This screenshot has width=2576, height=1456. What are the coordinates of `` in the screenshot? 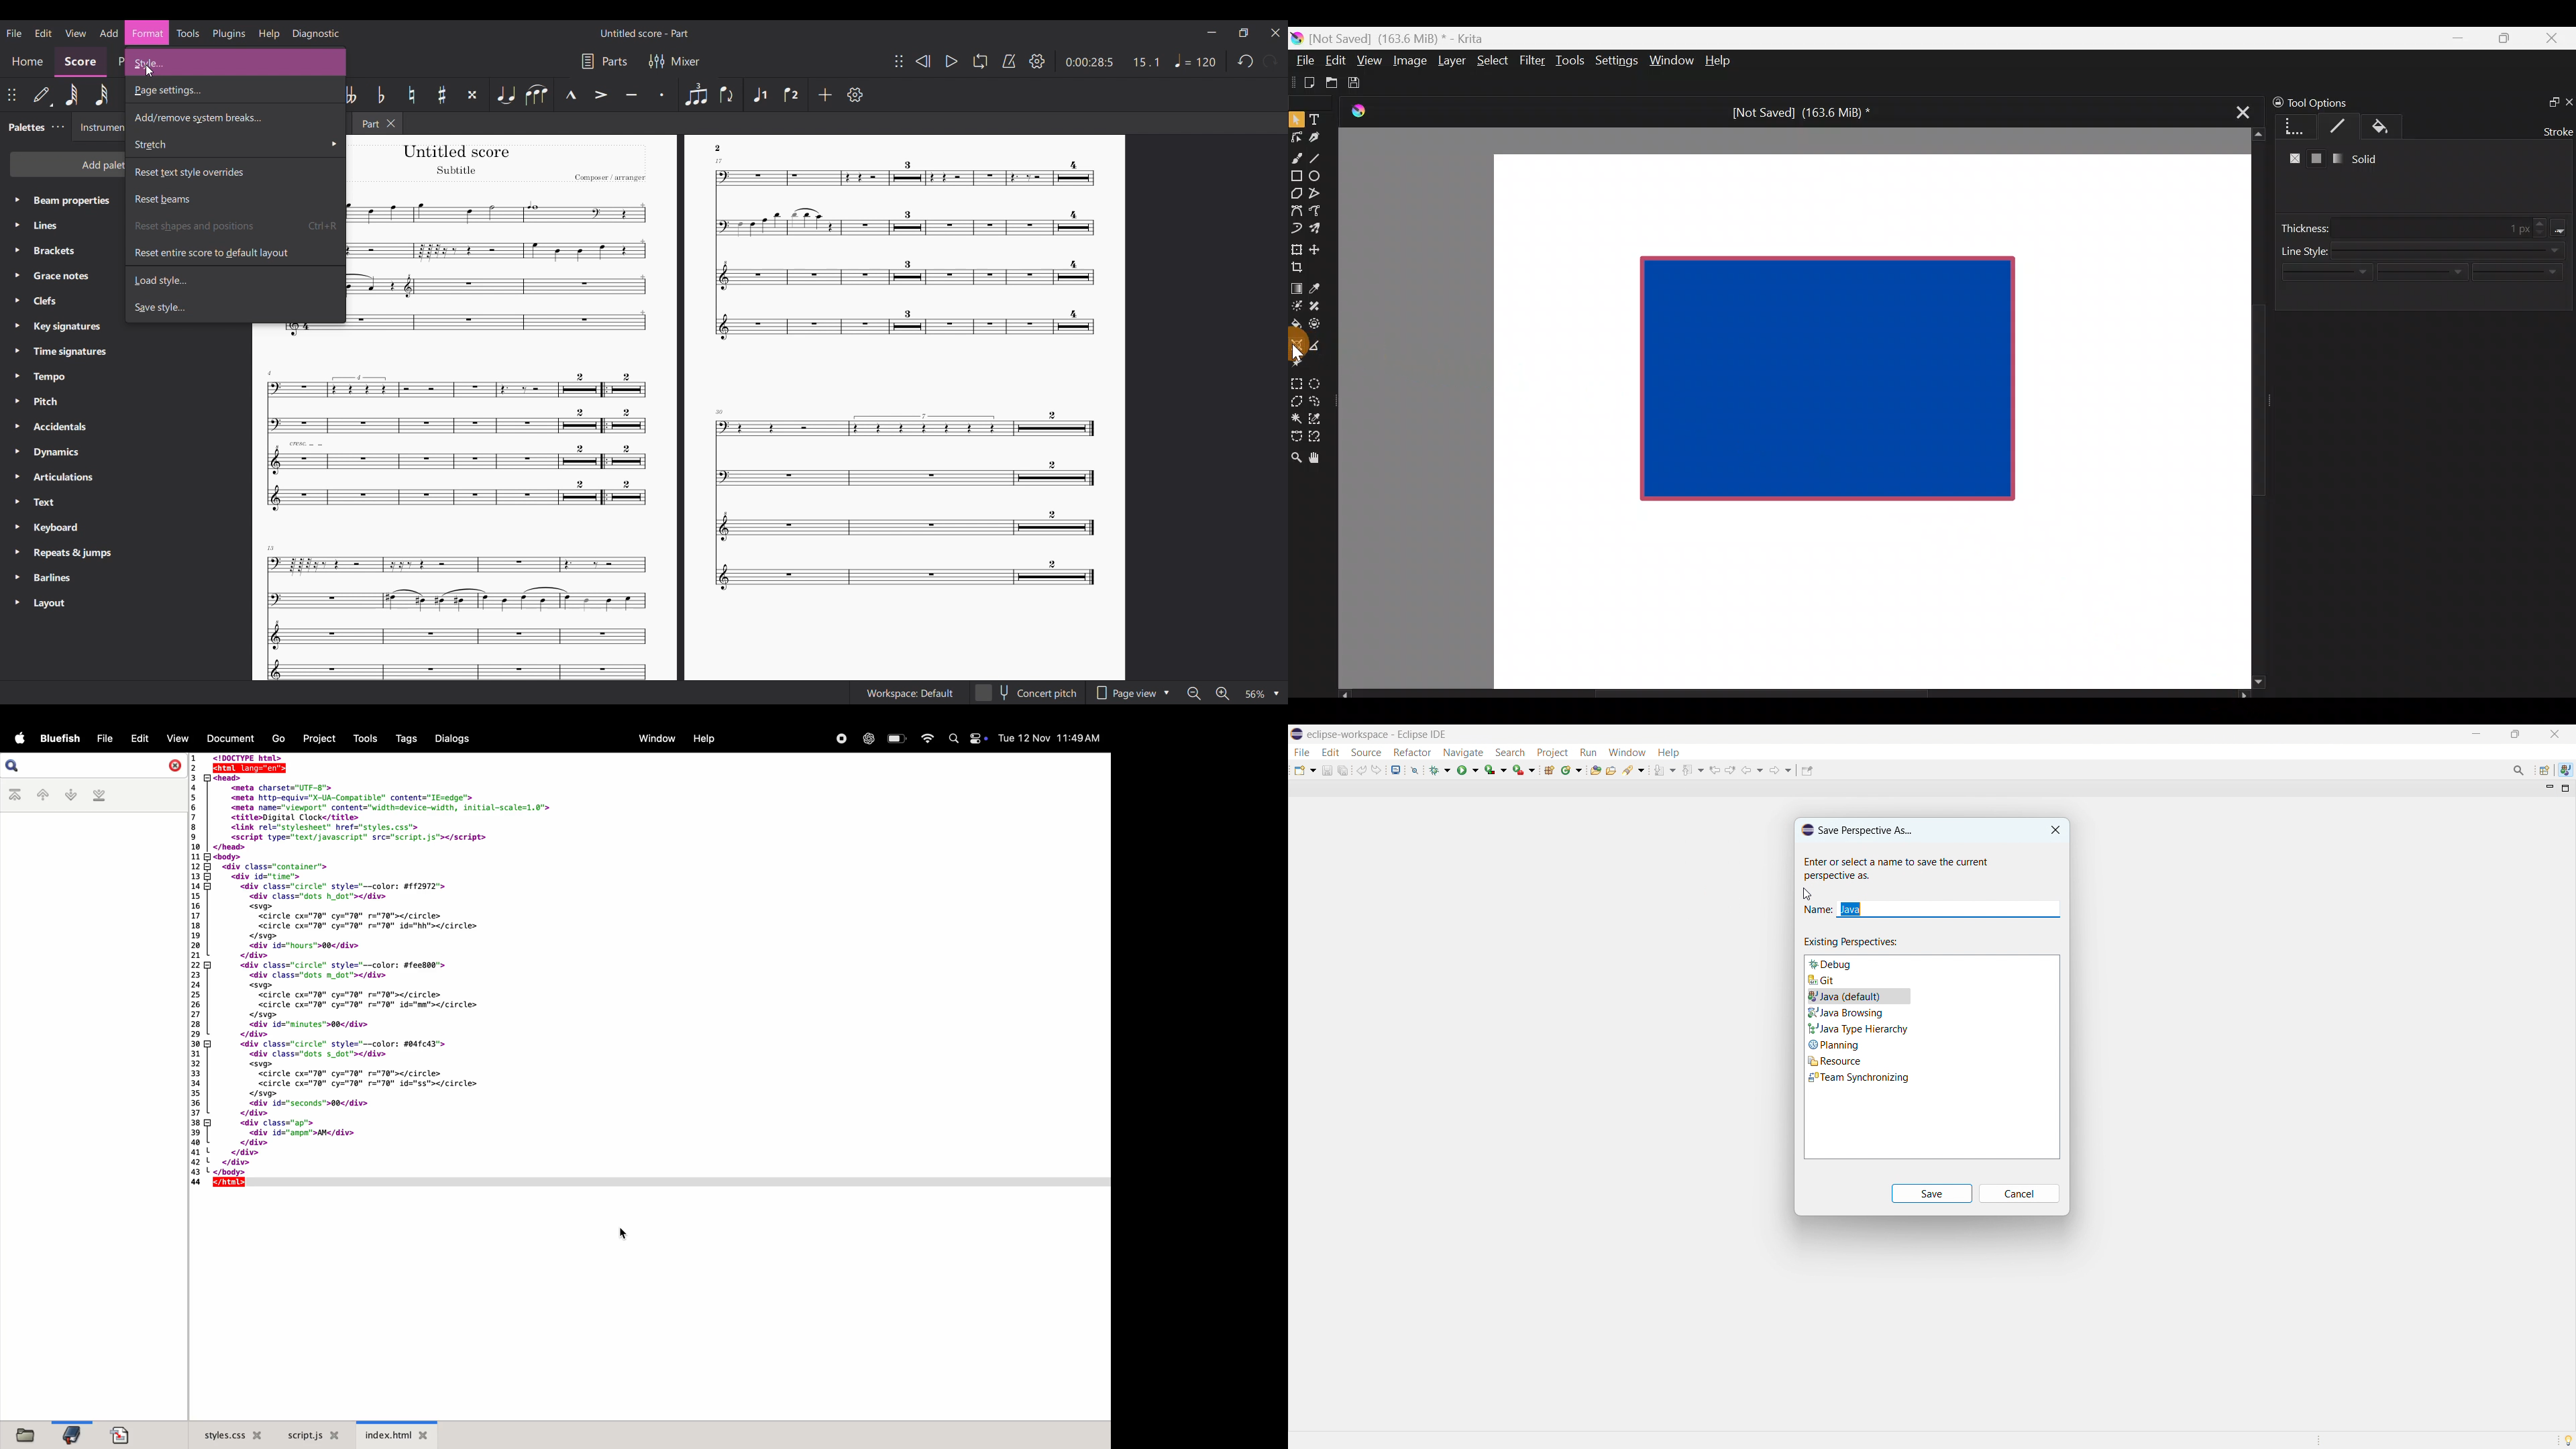 It's located at (904, 504).